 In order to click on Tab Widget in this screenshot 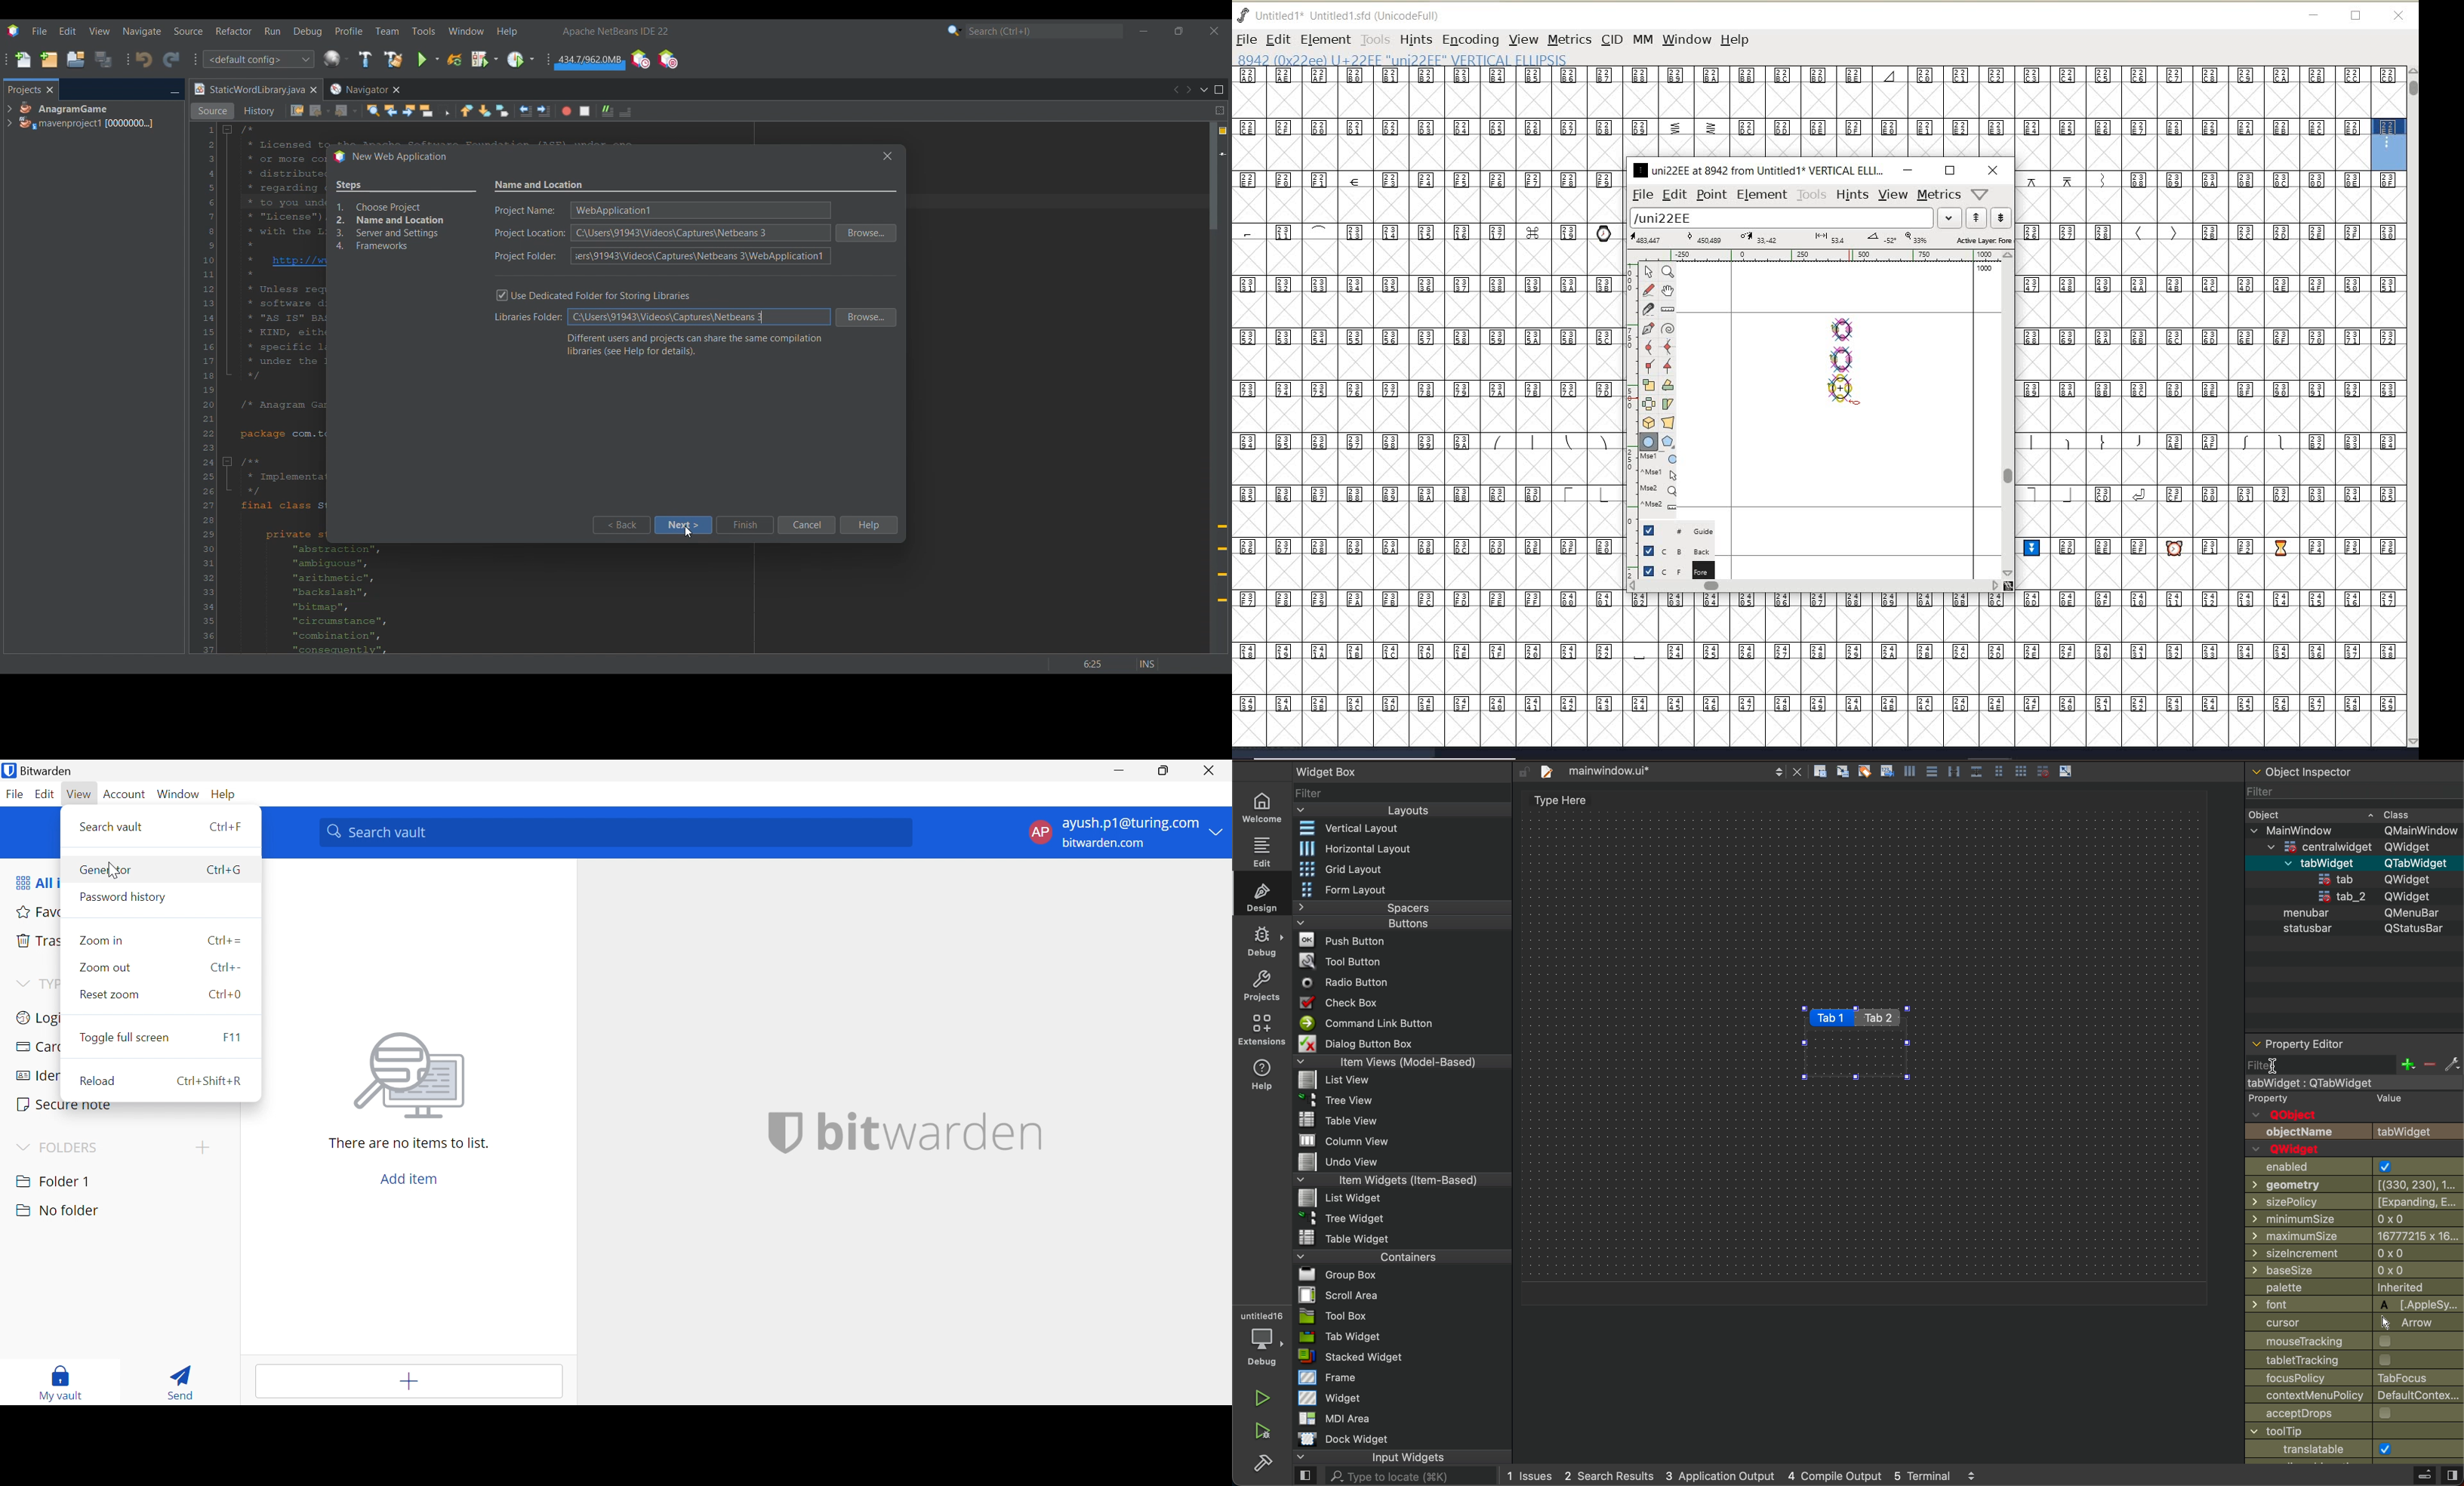, I will do `click(1348, 1337)`.